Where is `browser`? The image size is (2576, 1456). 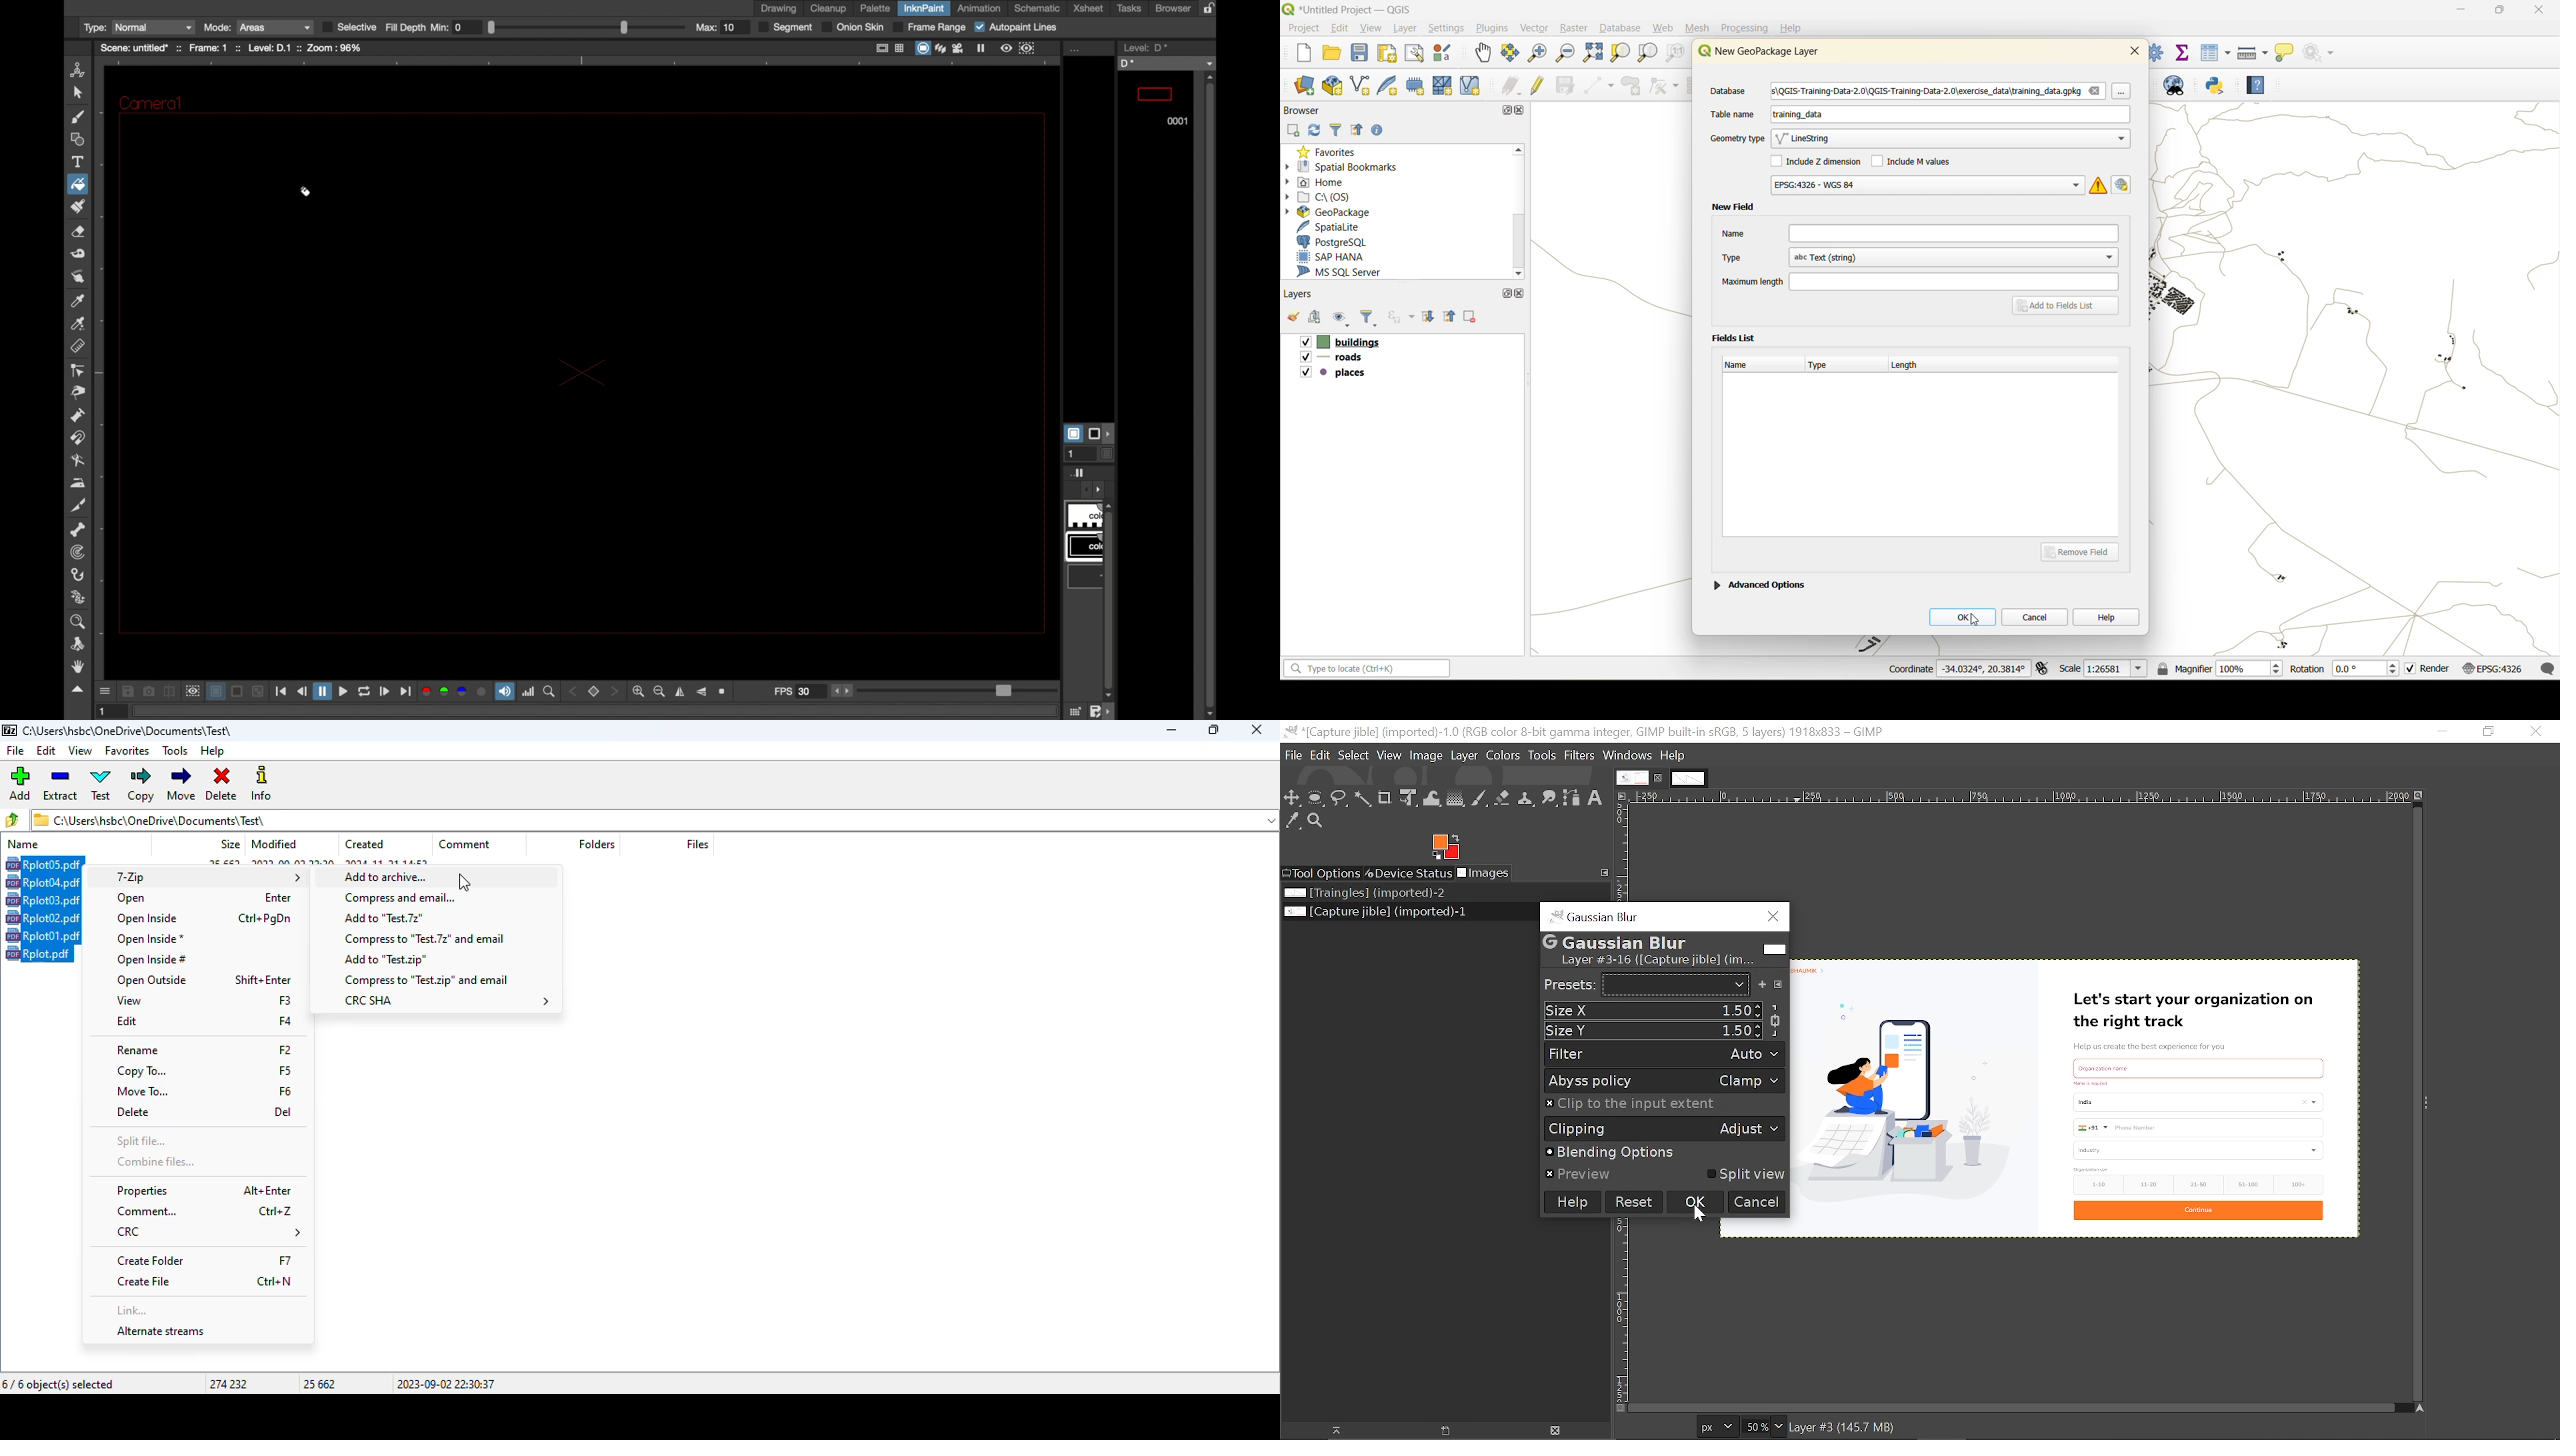
browser is located at coordinates (1307, 110).